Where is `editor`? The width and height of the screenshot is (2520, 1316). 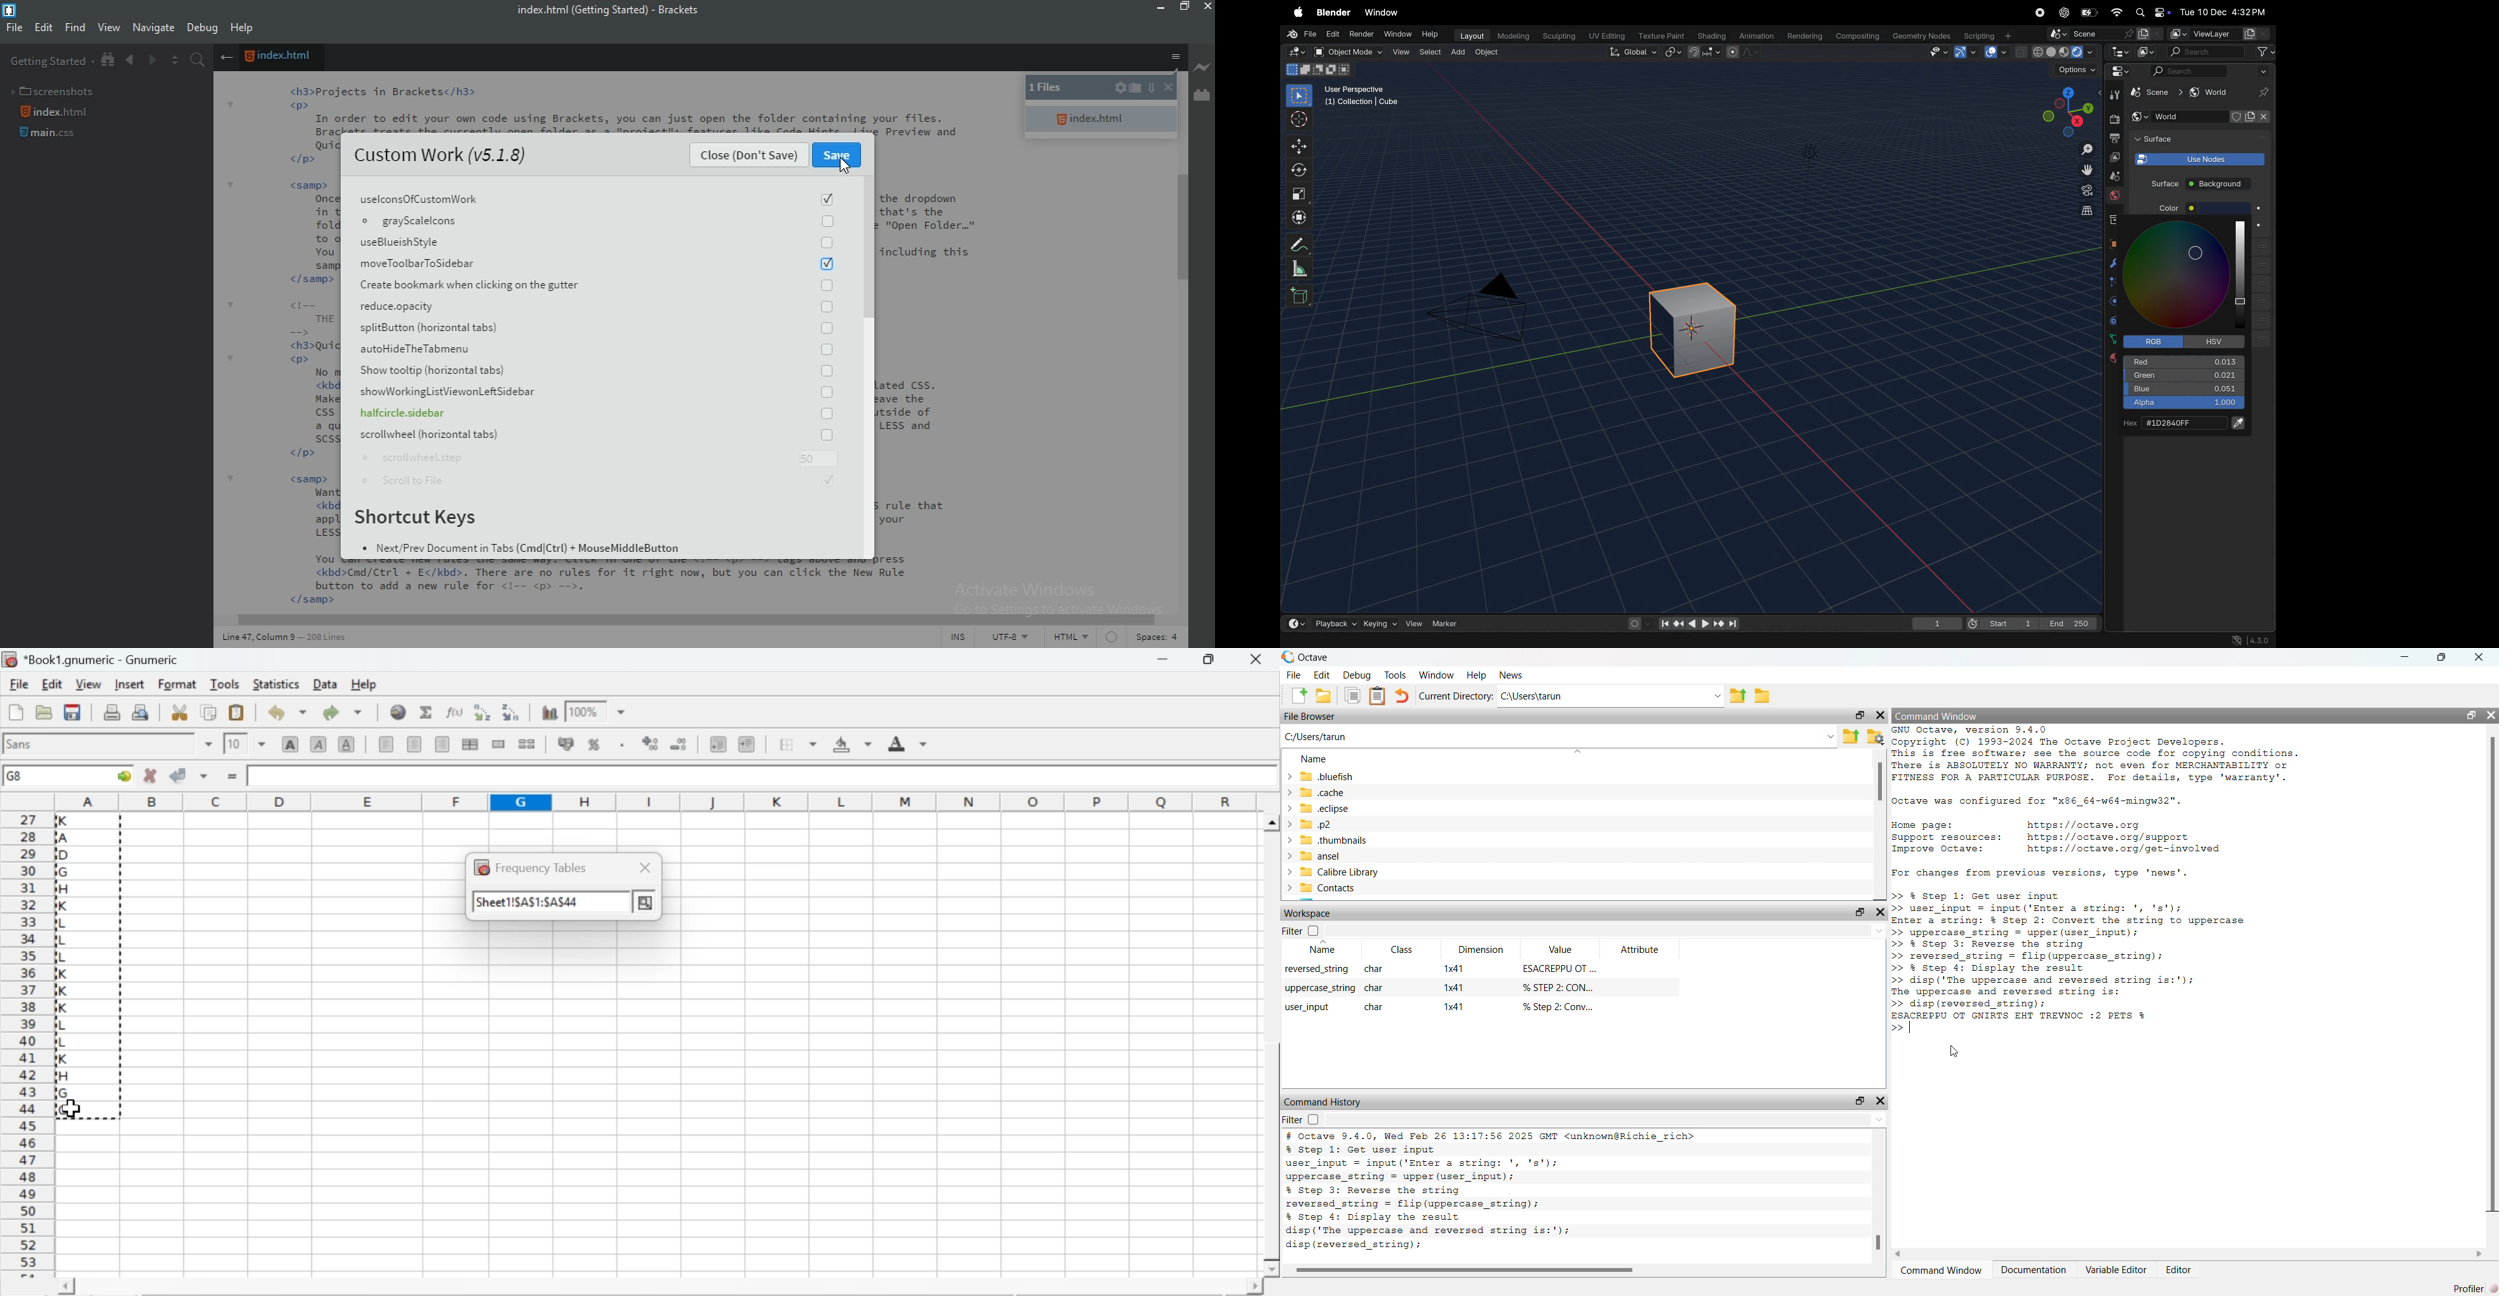
editor is located at coordinates (2178, 1271).